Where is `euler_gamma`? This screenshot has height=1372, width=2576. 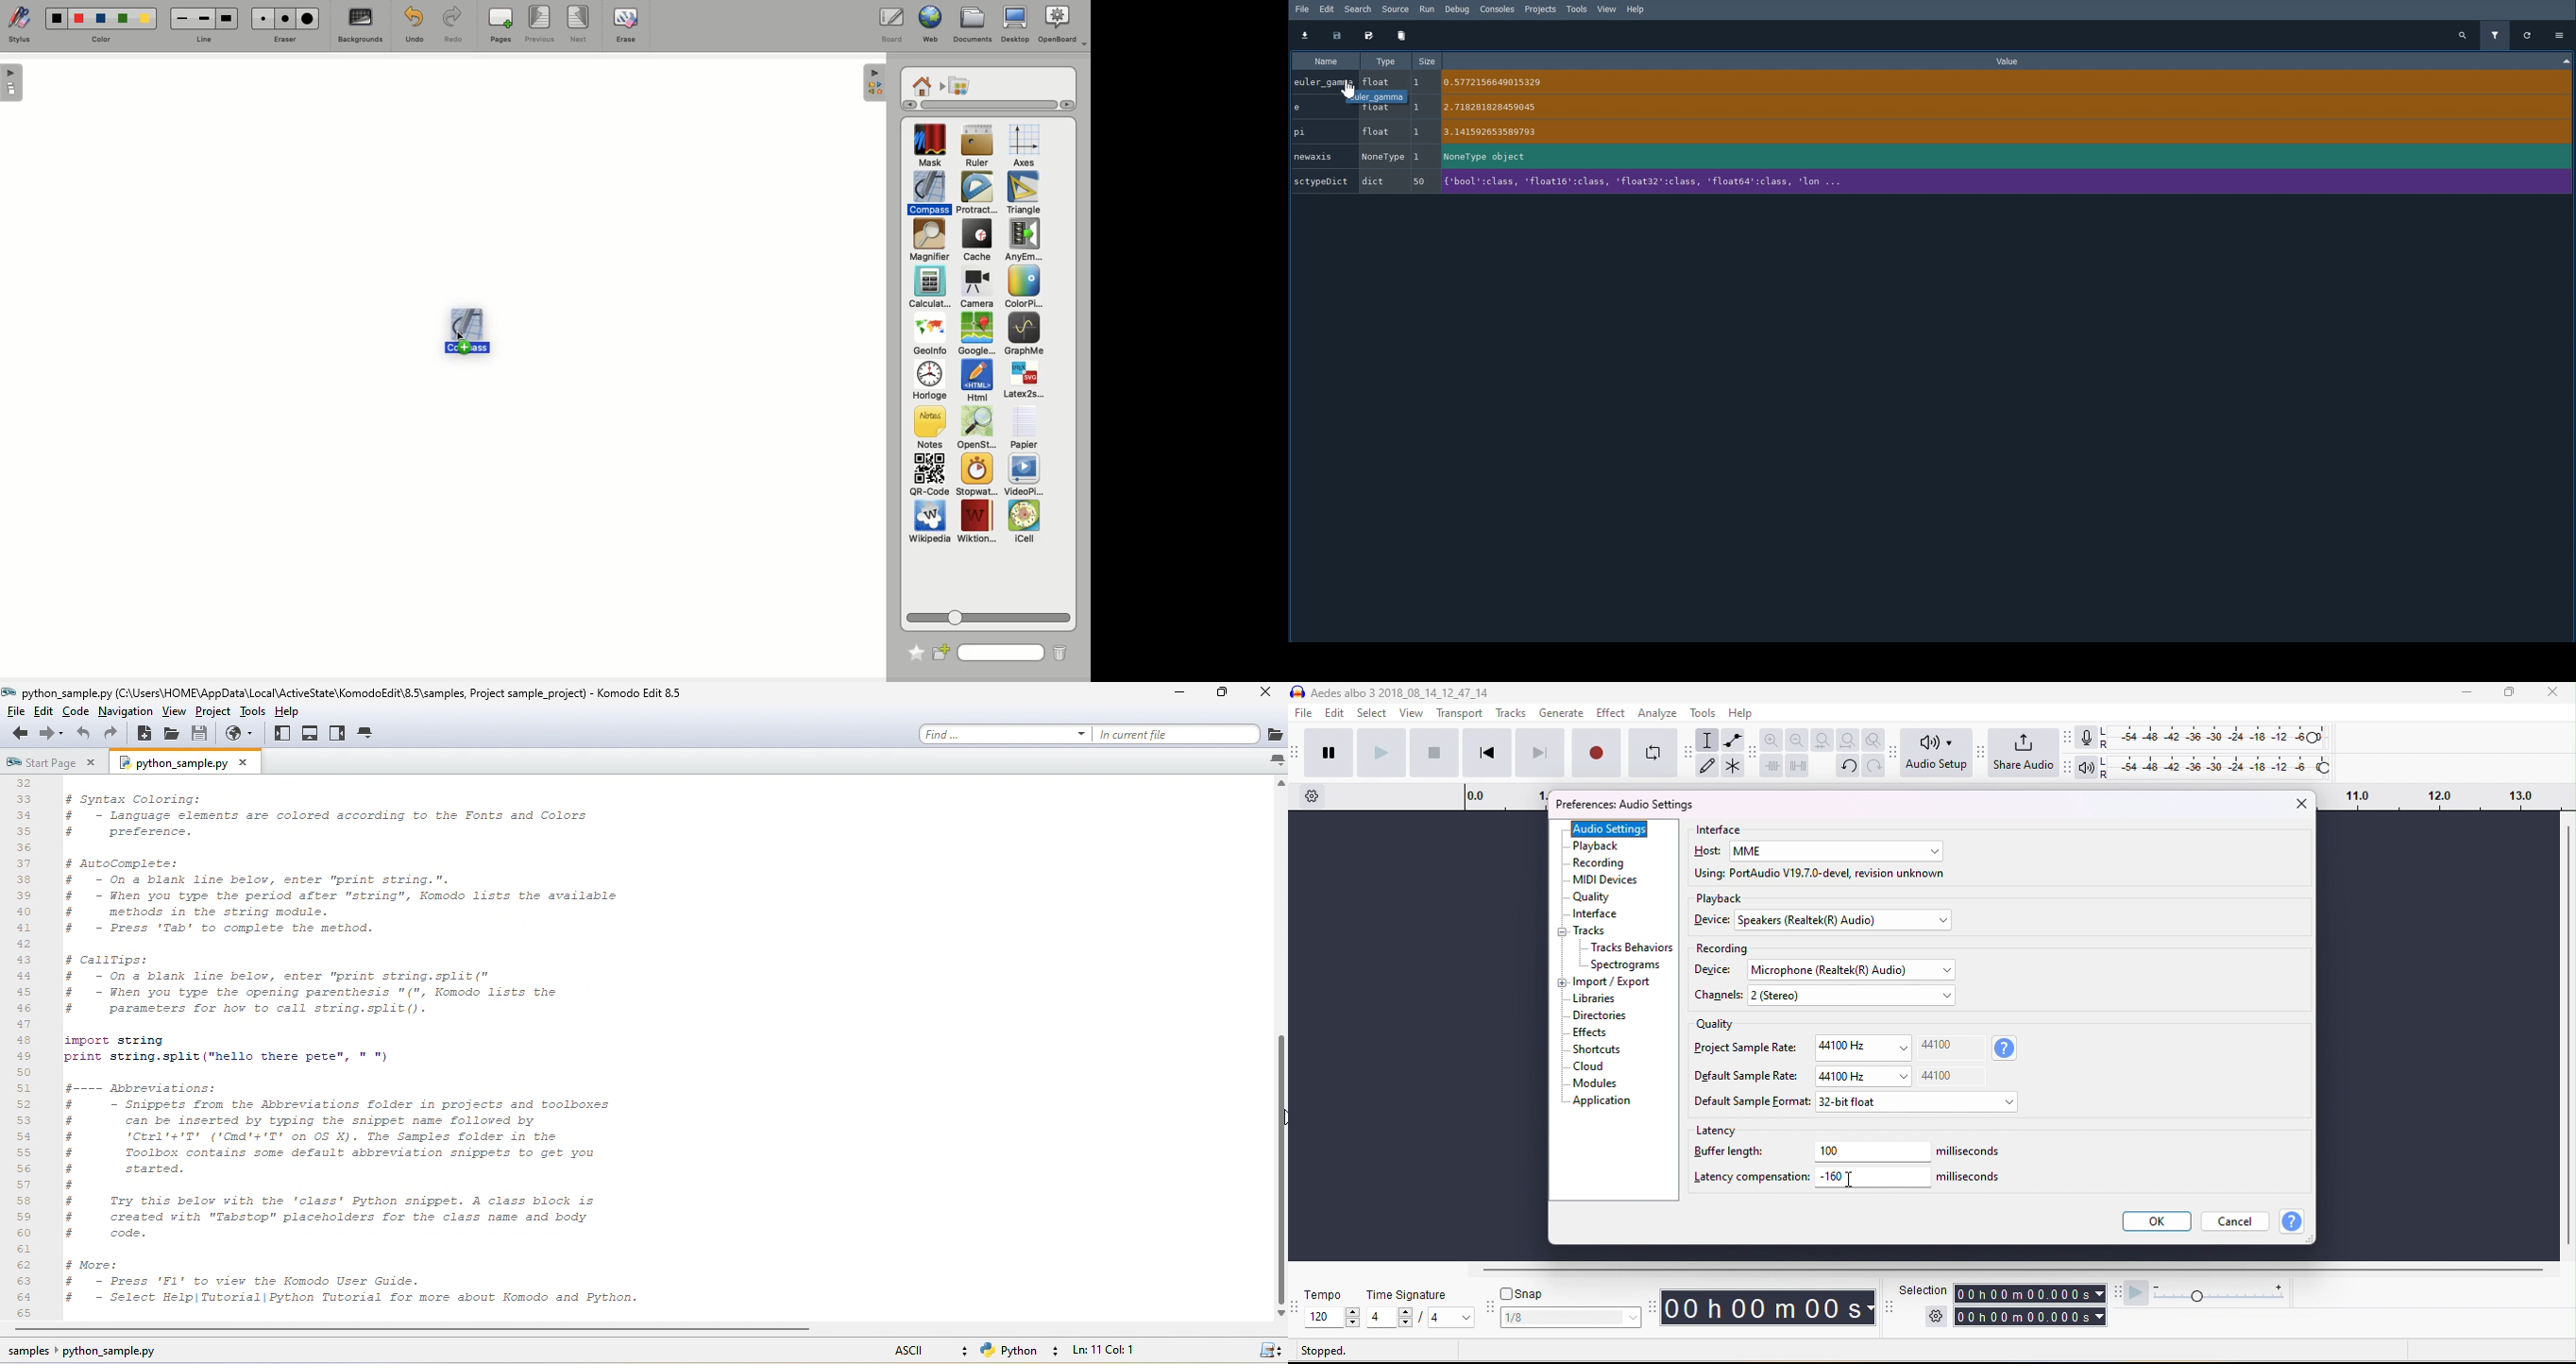
euler_gamma is located at coordinates (1629, 81).